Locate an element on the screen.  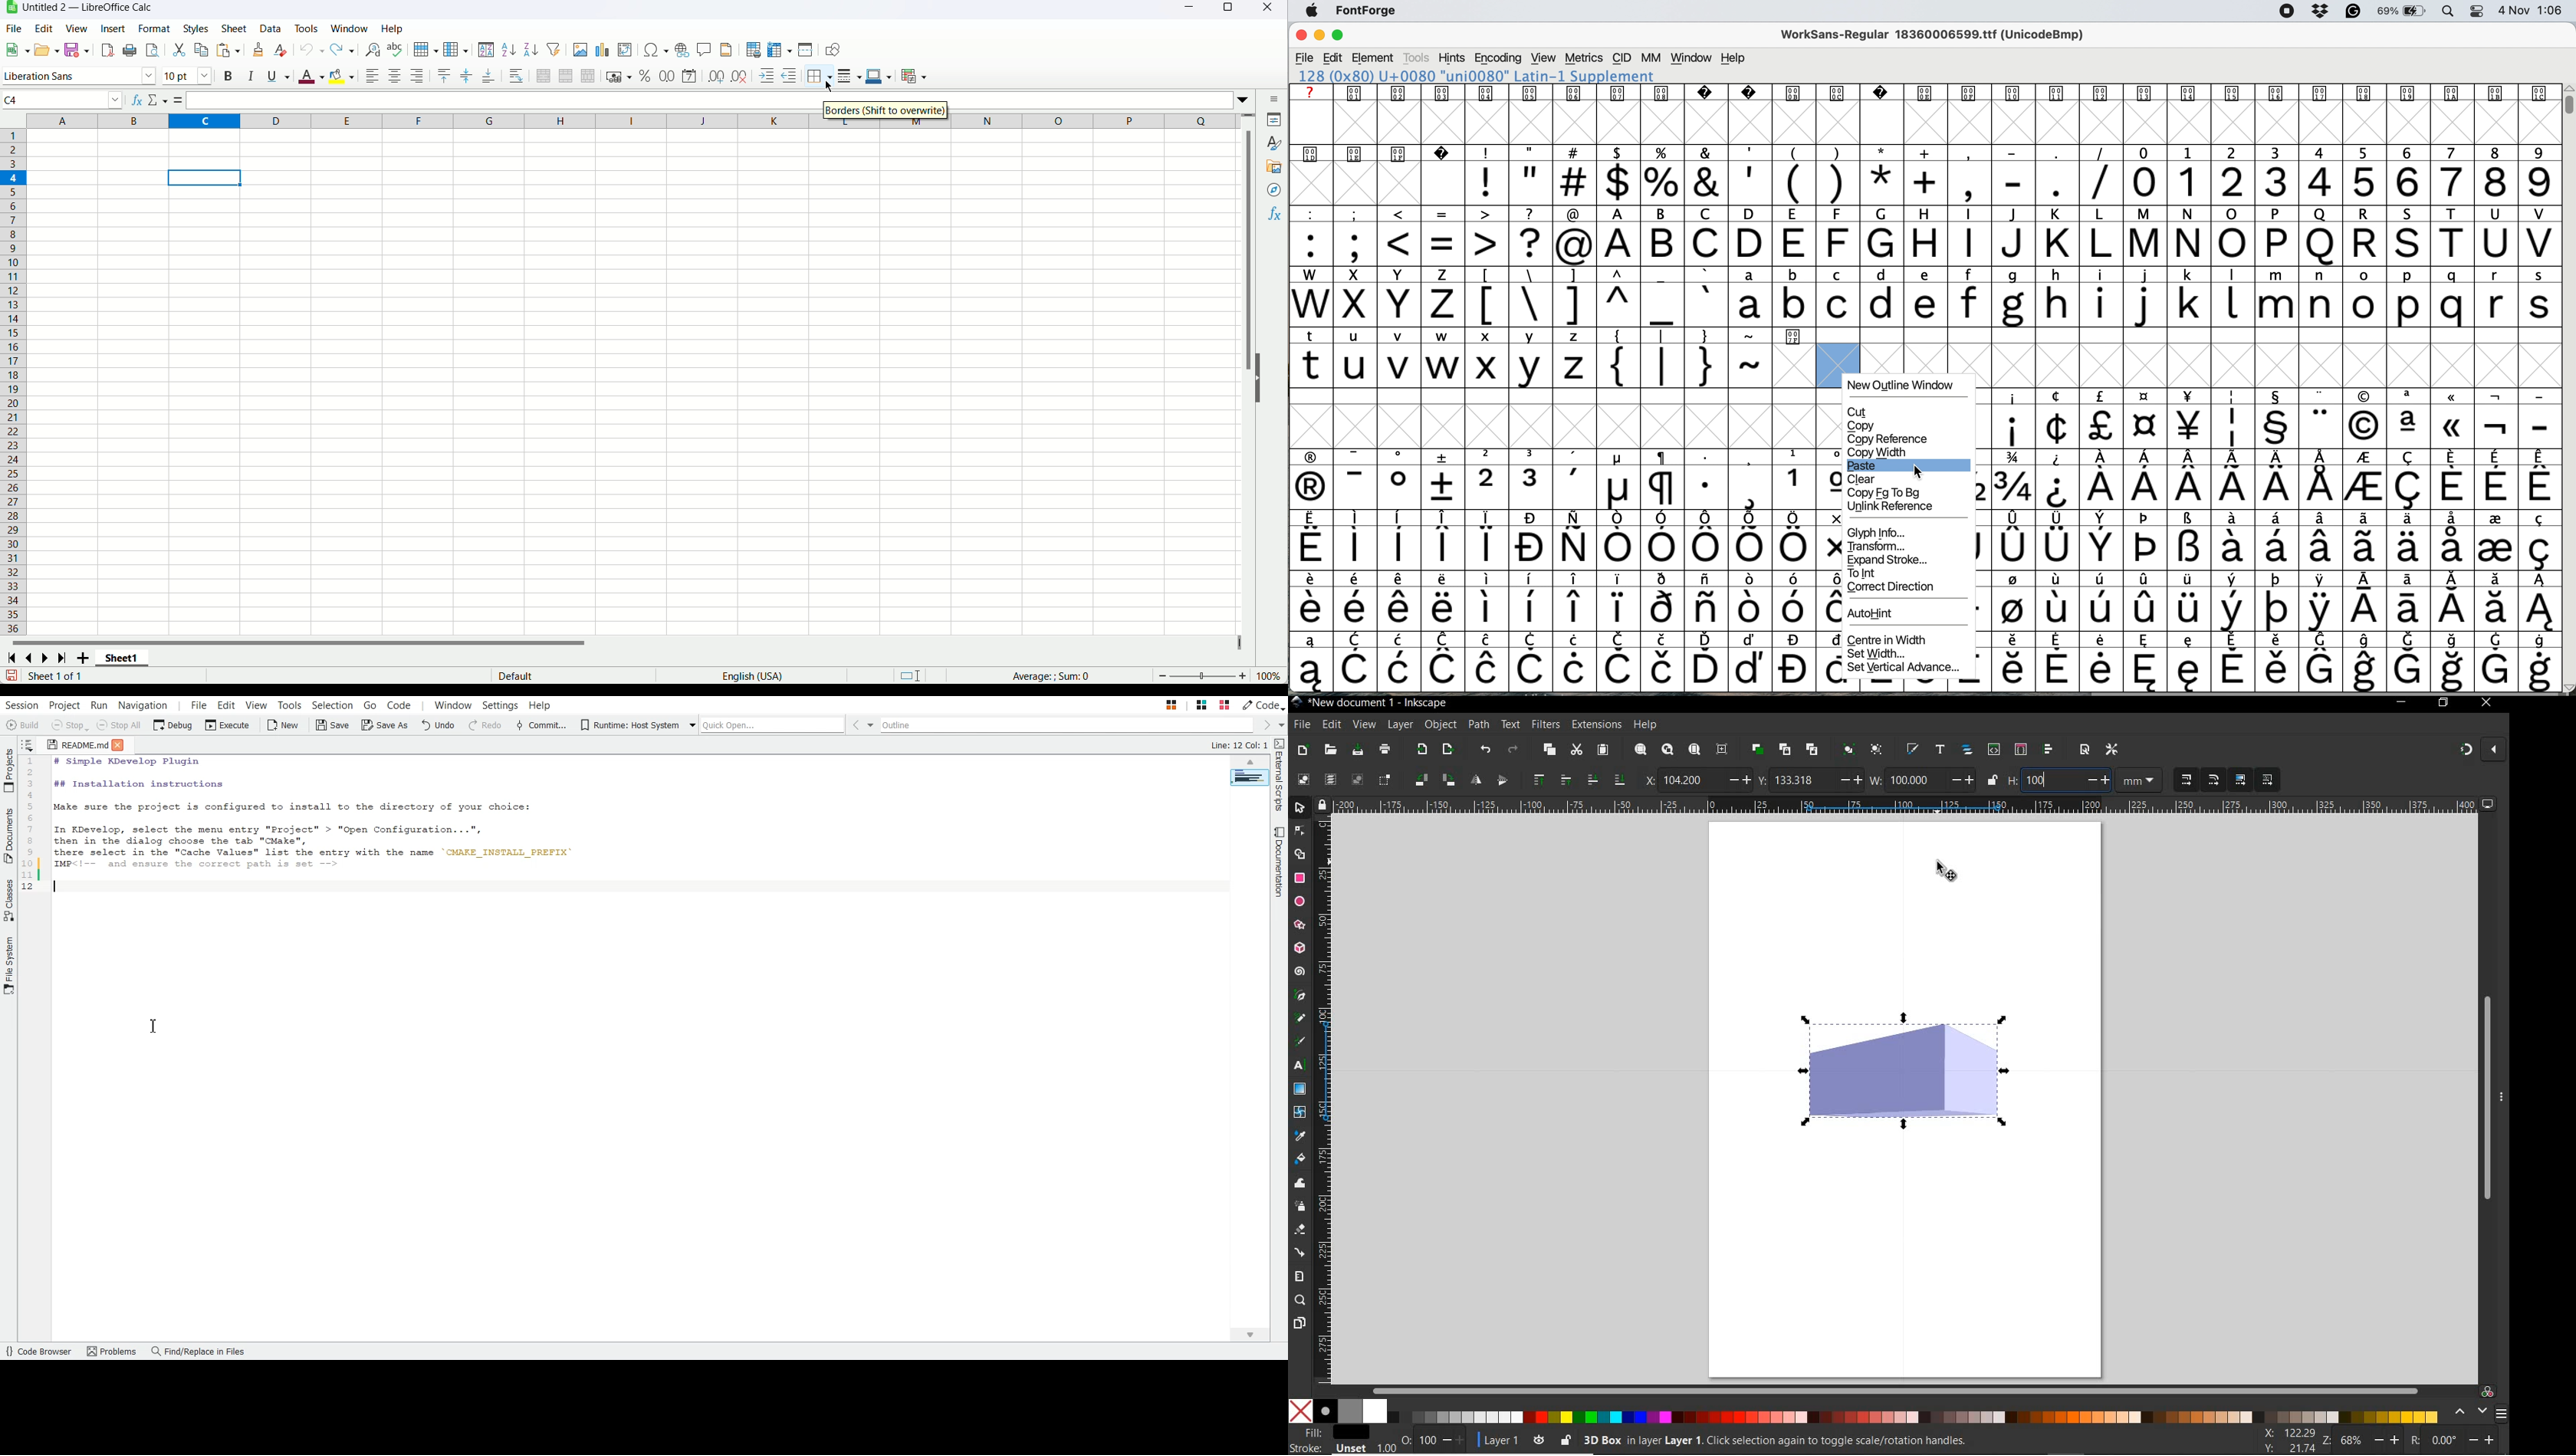
Find and replace is located at coordinates (373, 50).